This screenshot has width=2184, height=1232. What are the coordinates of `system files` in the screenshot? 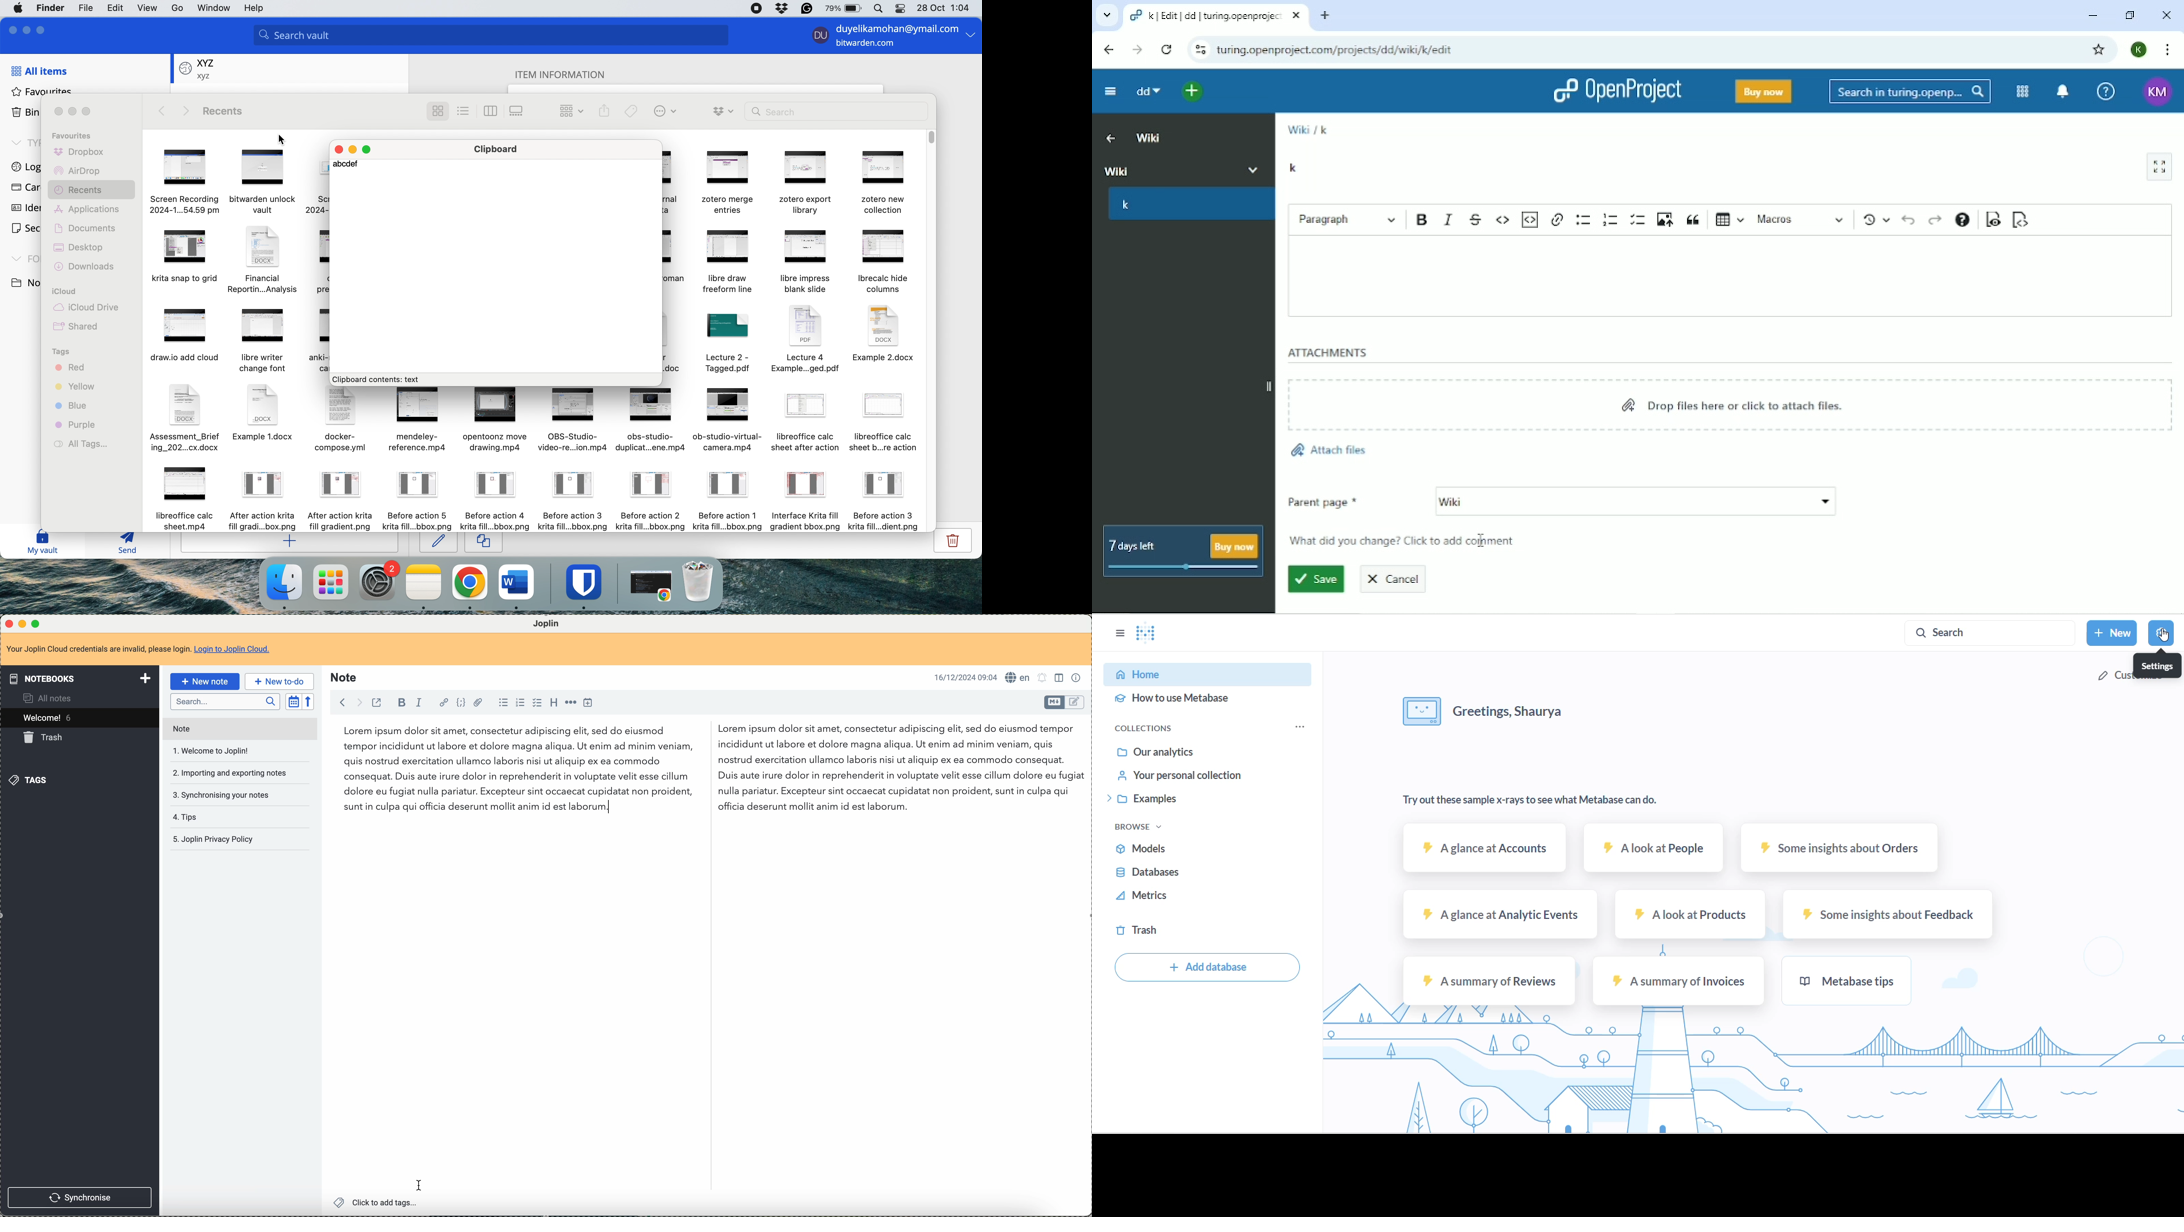 It's located at (535, 459).